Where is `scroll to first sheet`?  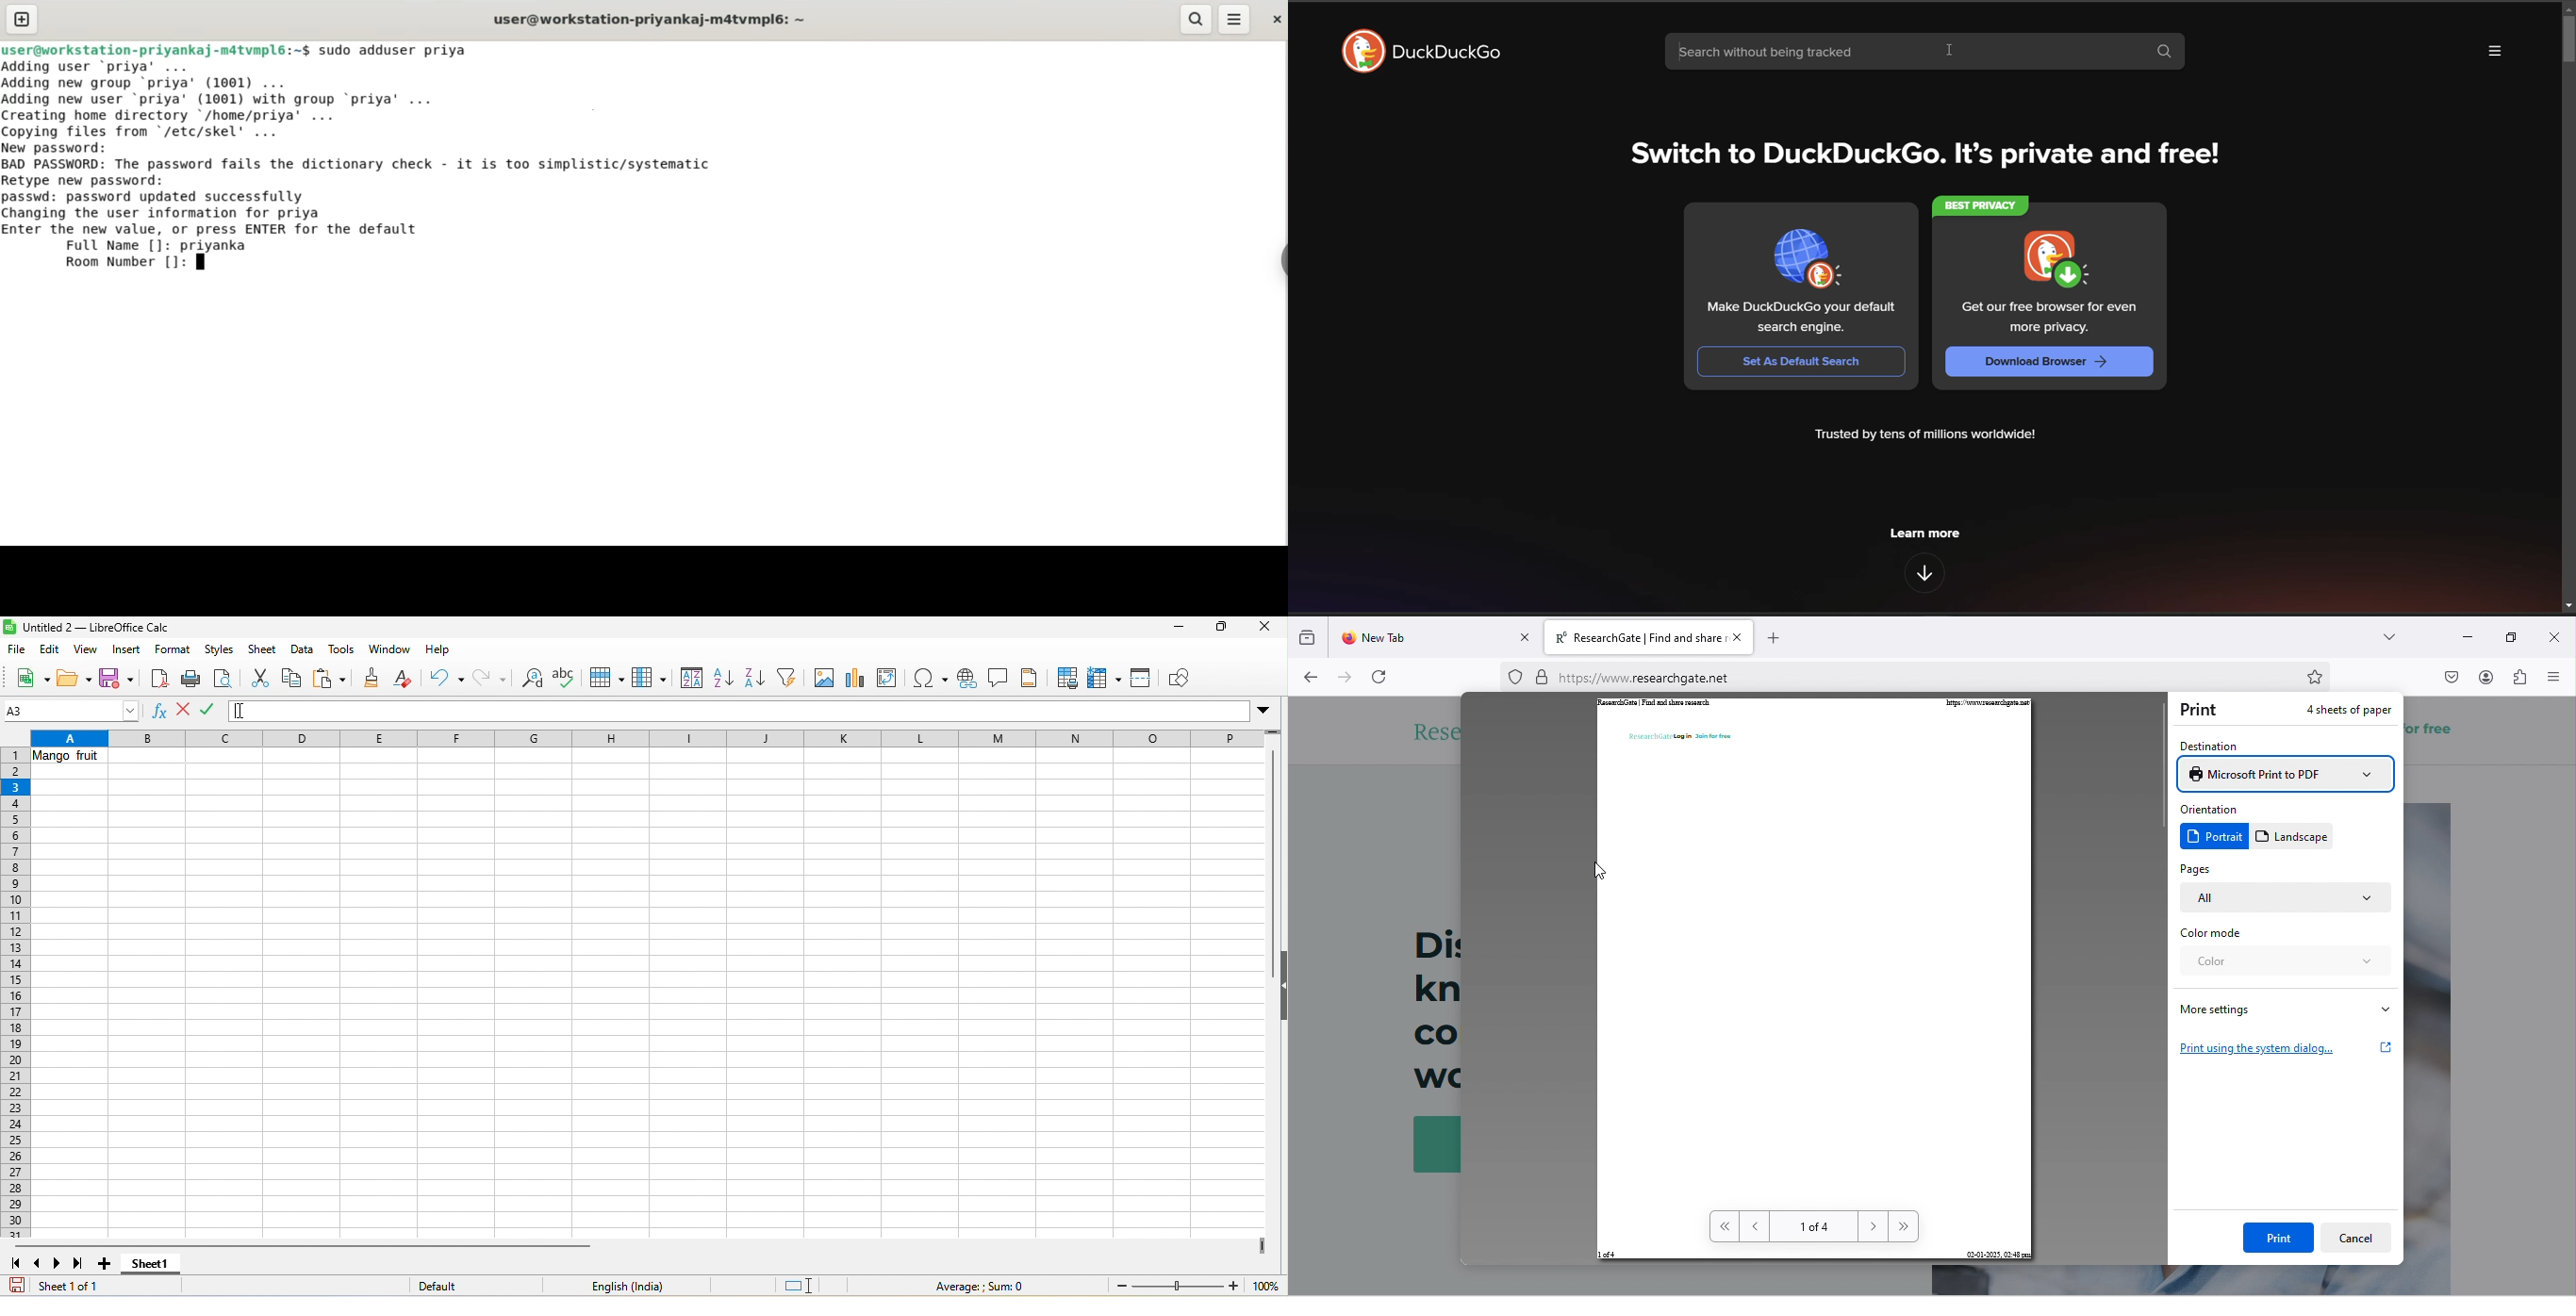
scroll to first sheet is located at coordinates (17, 1265).